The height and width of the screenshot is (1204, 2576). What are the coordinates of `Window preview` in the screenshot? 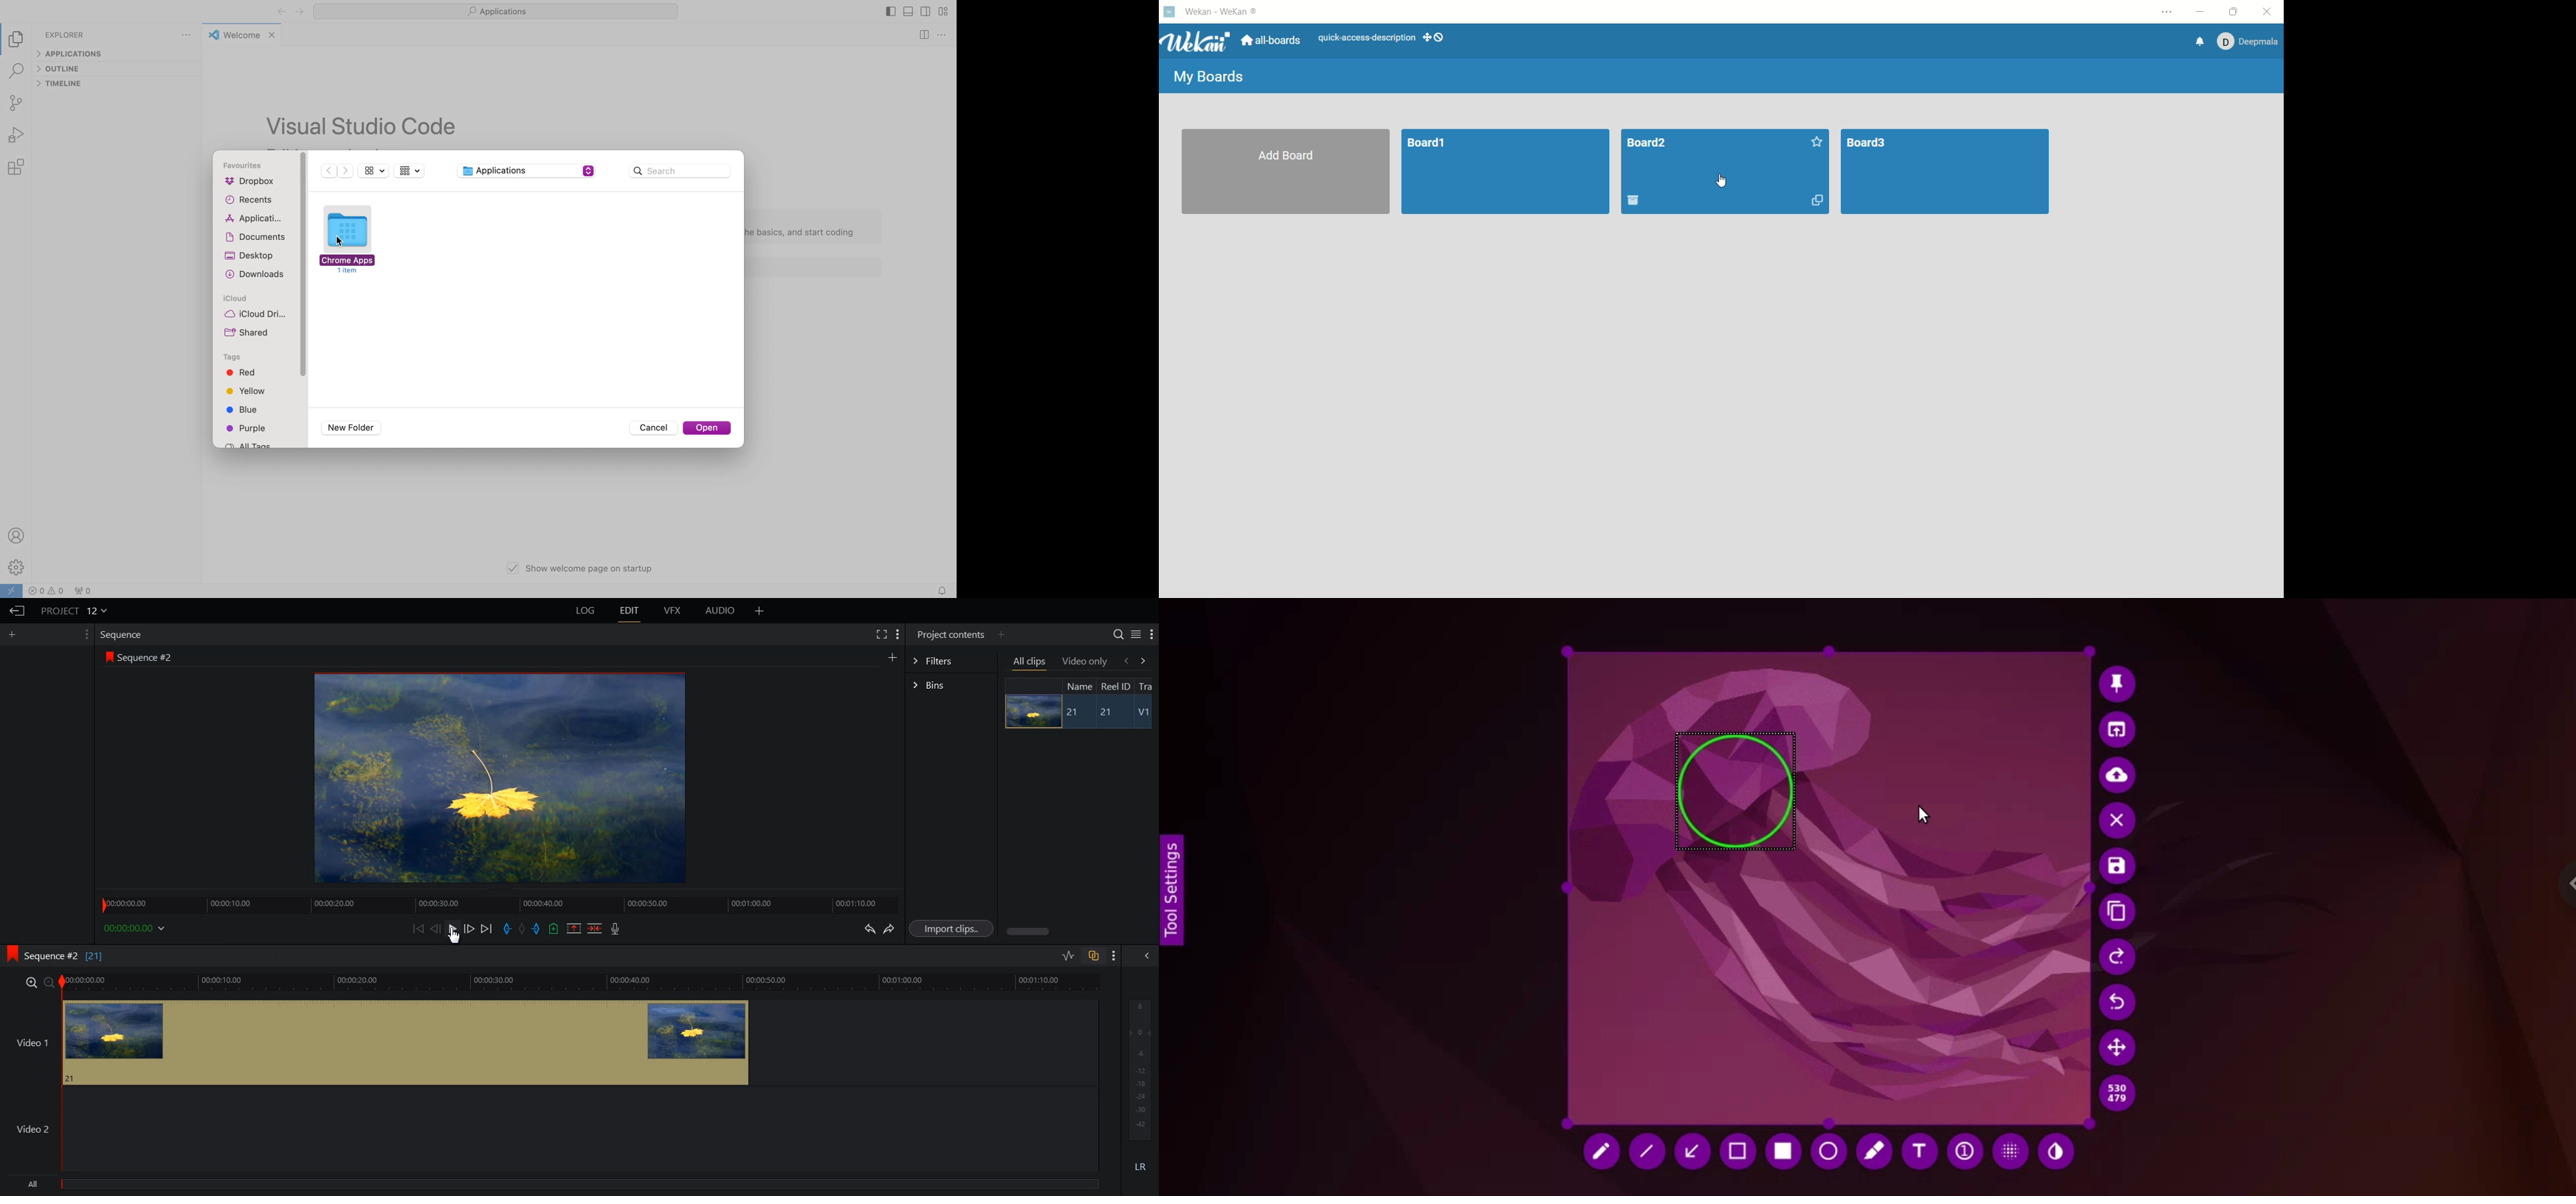 It's located at (496, 777).